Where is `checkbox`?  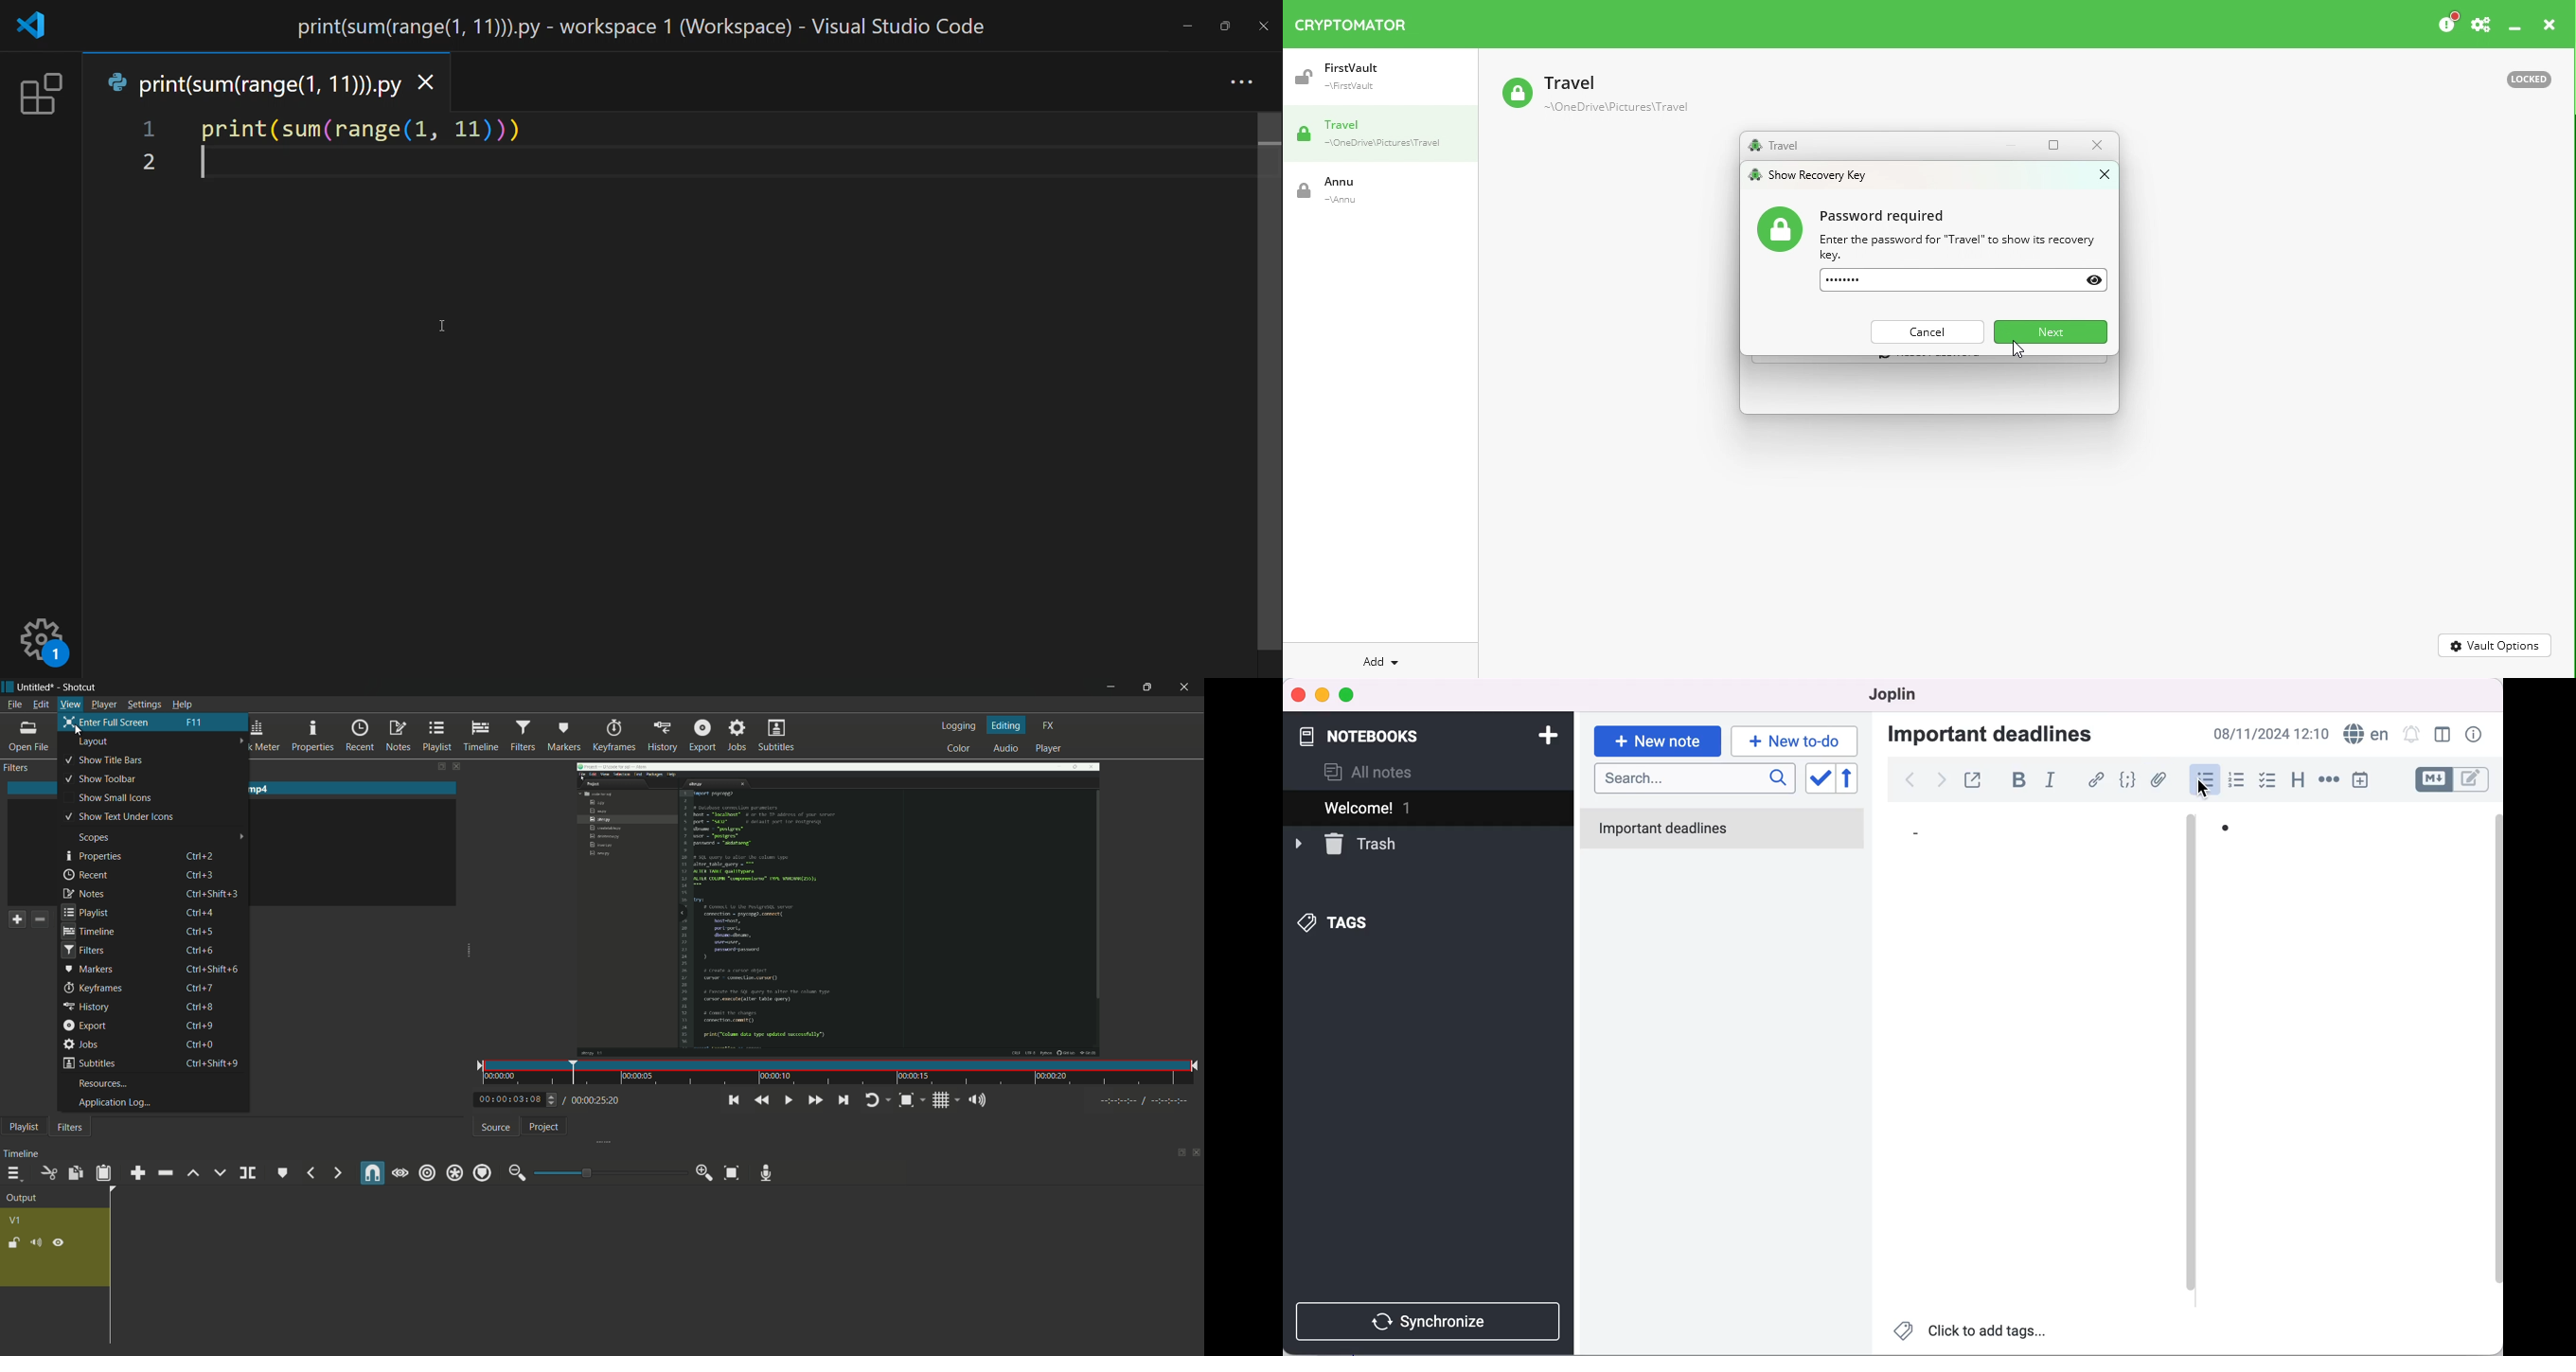 checkbox is located at coordinates (2268, 782).